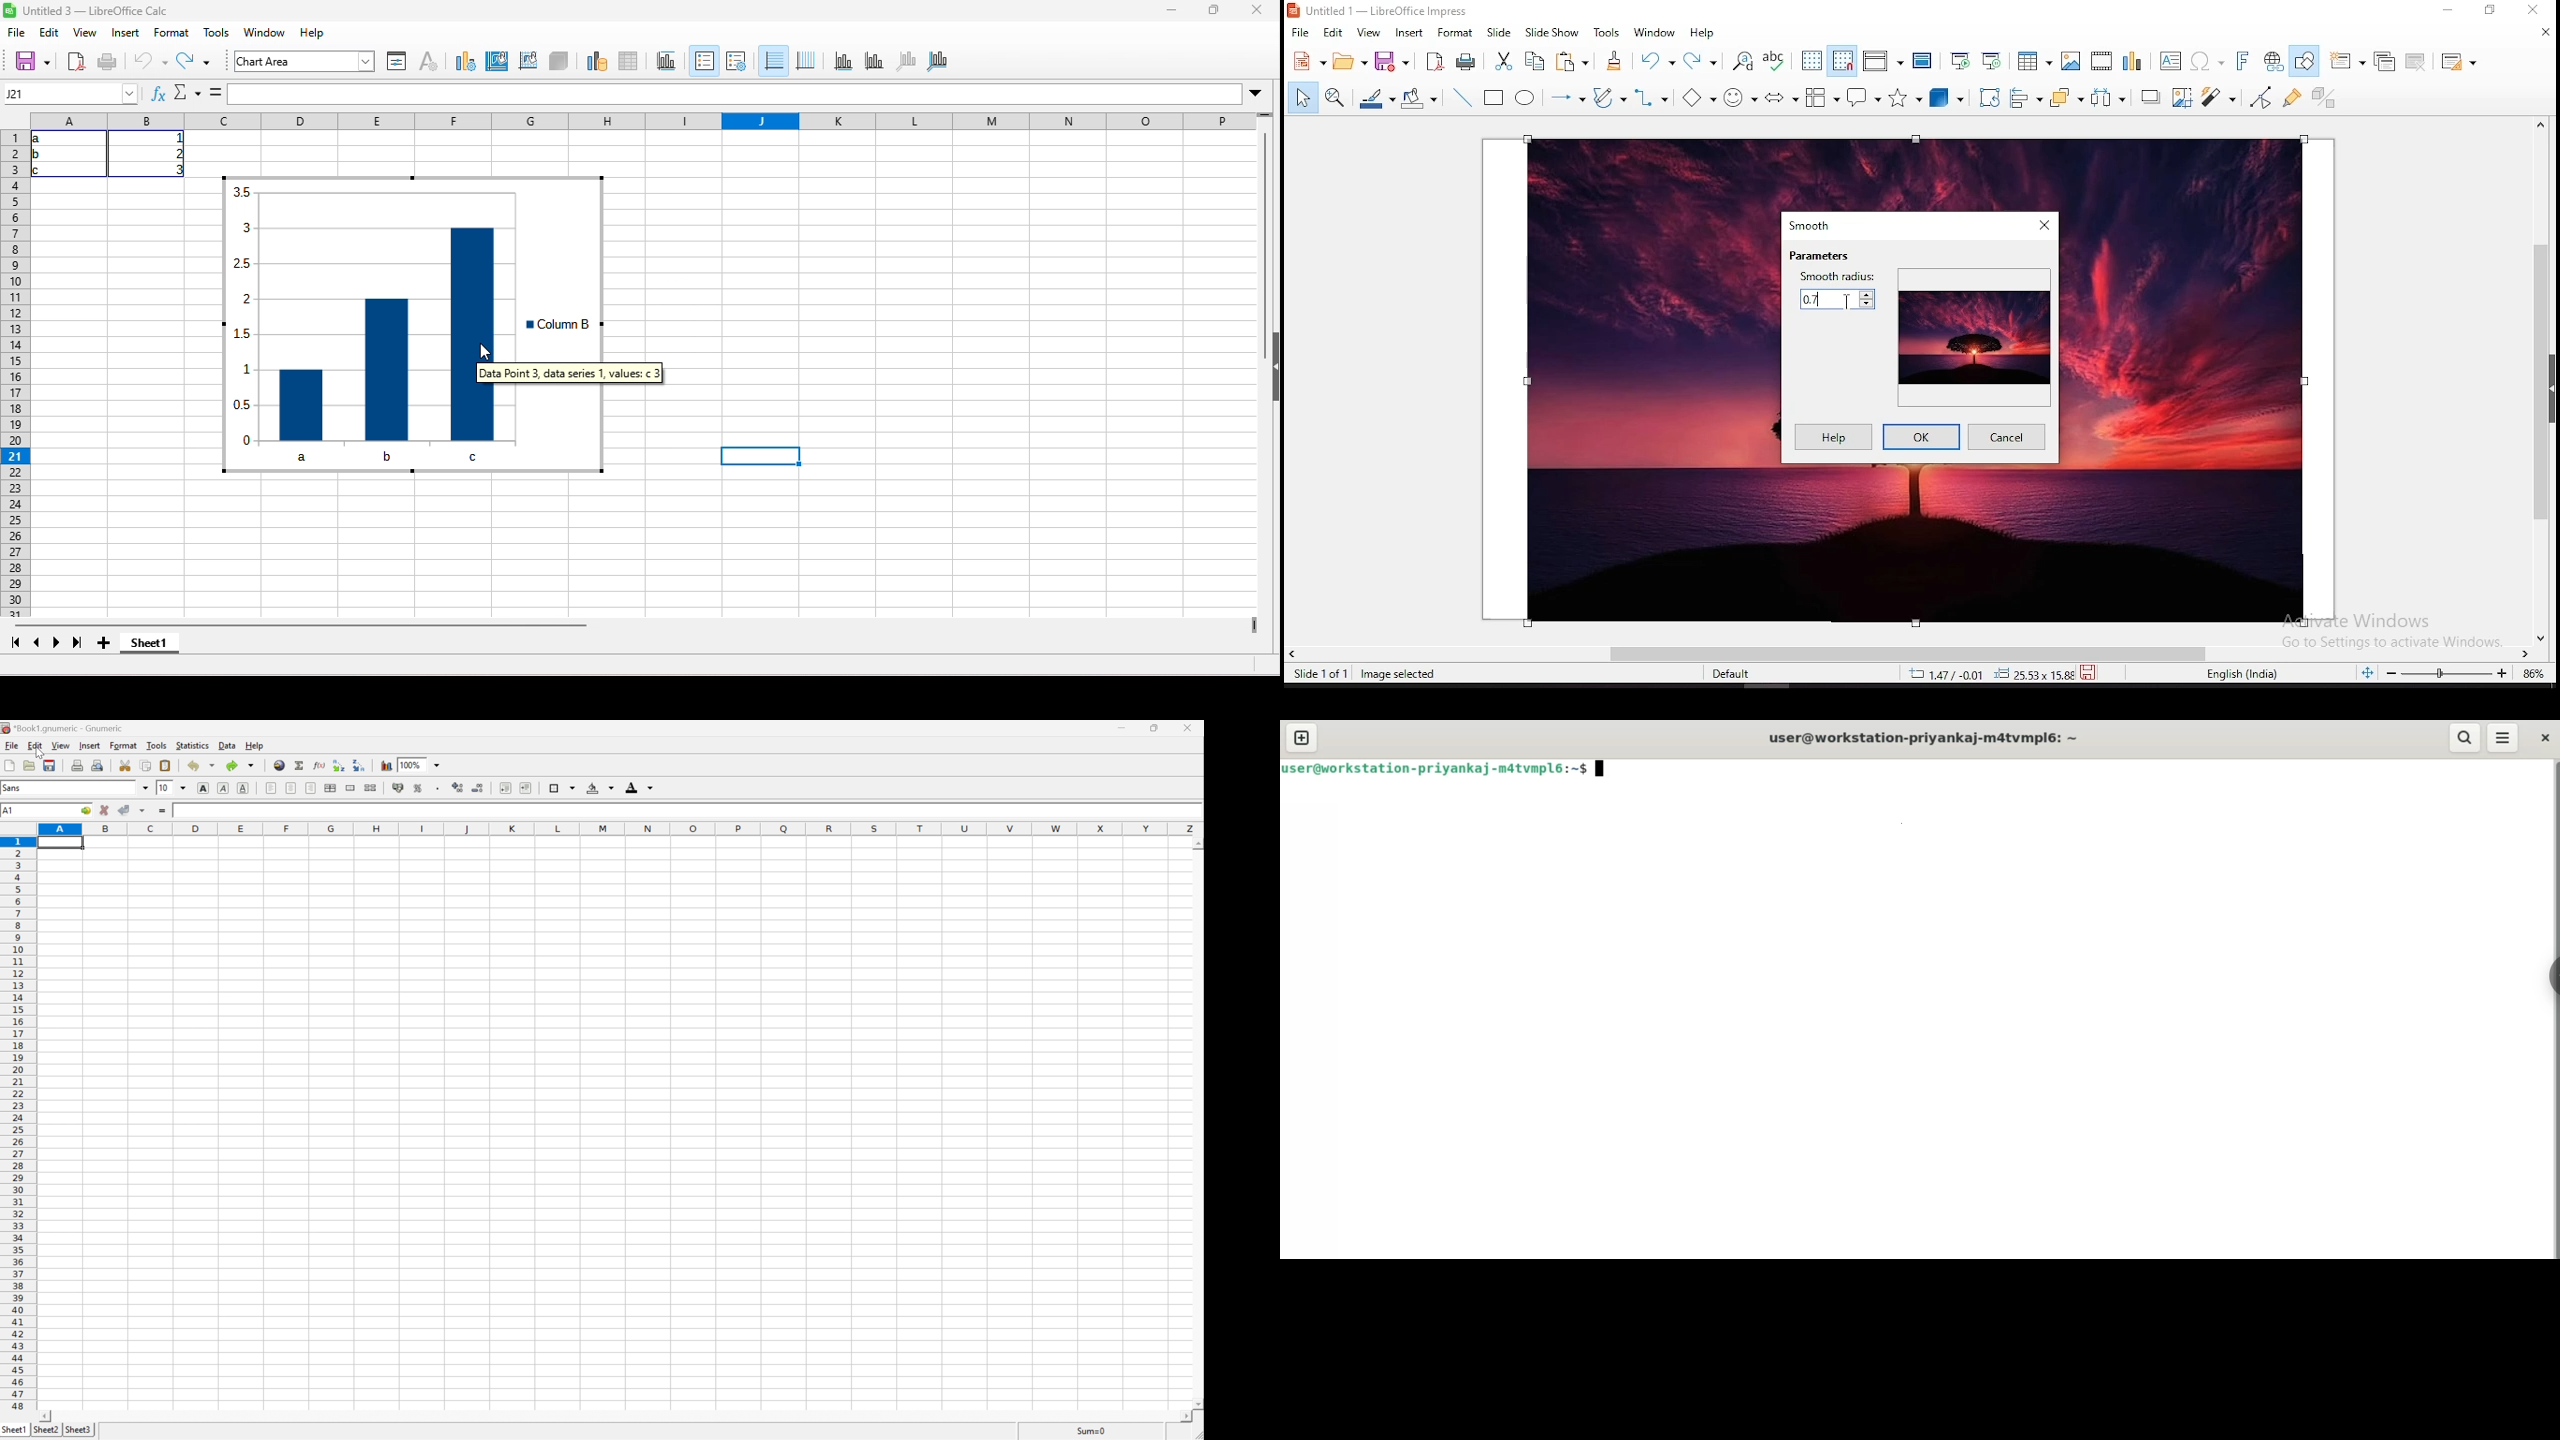 This screenshot has height=1456, width=2576. Describe the element at coordinates (1841, 62) in the screenshot. I see `snap to grid` at that location.